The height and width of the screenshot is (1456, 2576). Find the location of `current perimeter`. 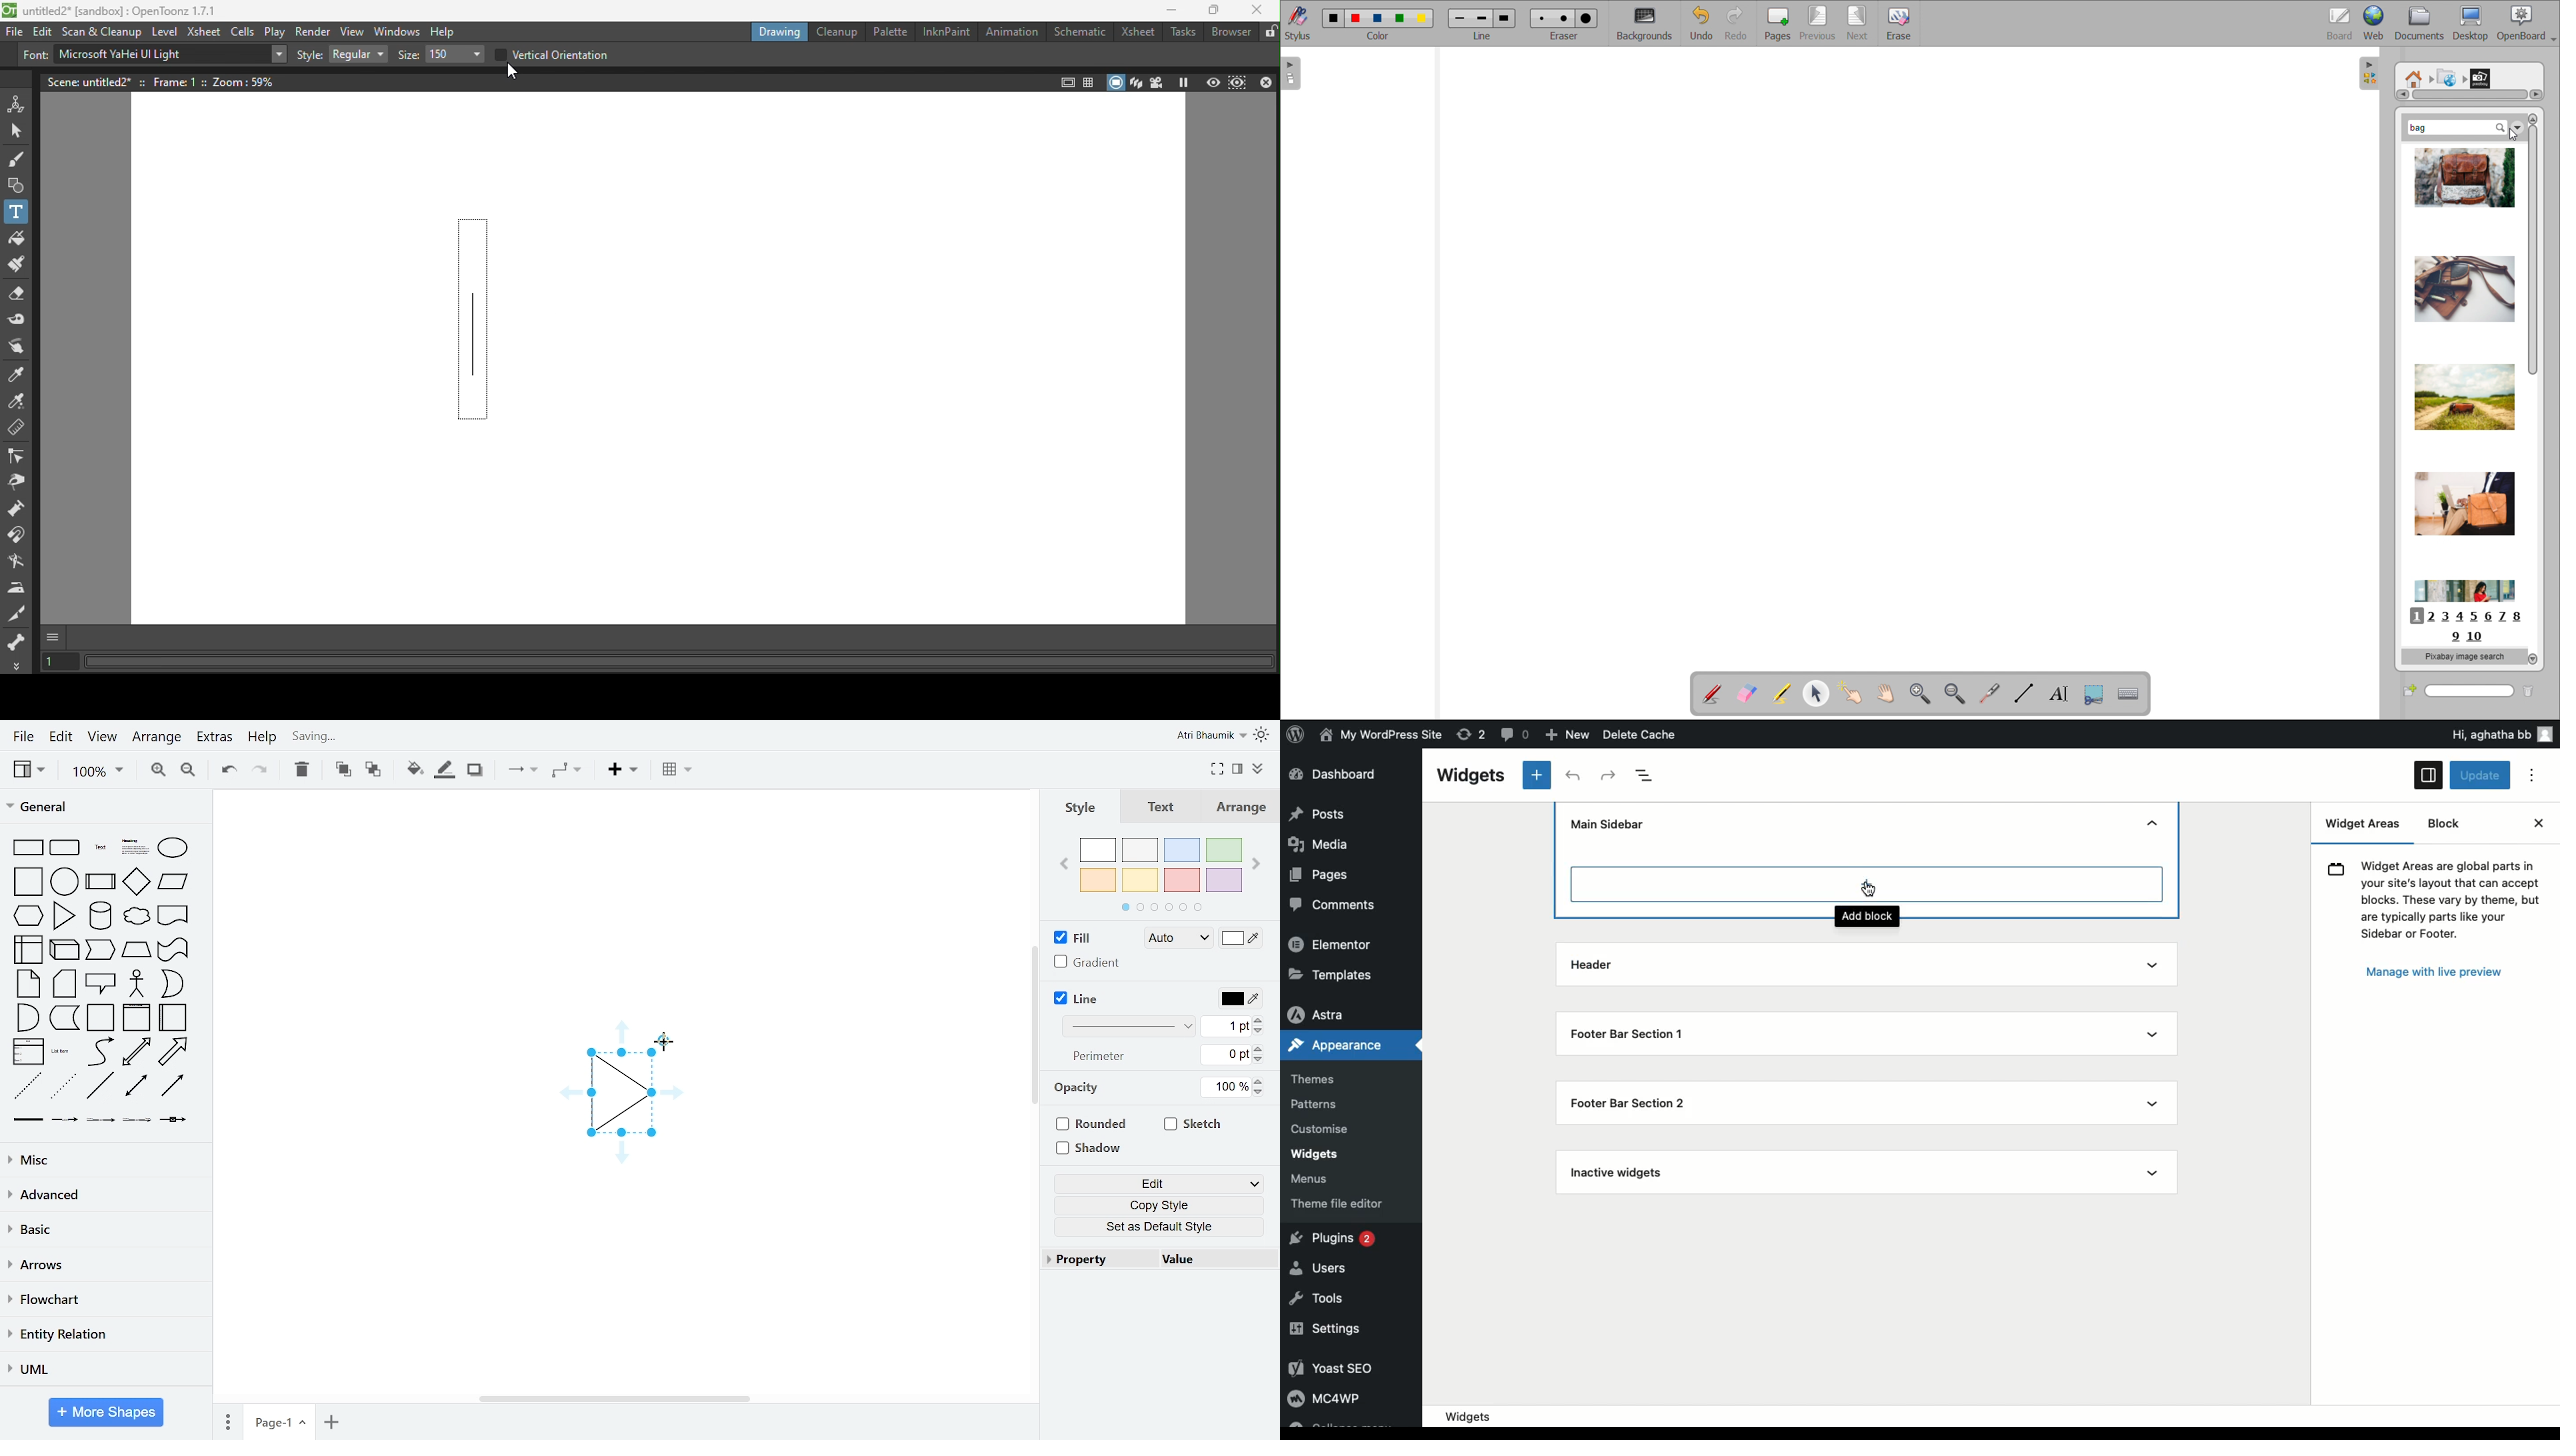

current perimeter is located at coordinates (1226, 1055).